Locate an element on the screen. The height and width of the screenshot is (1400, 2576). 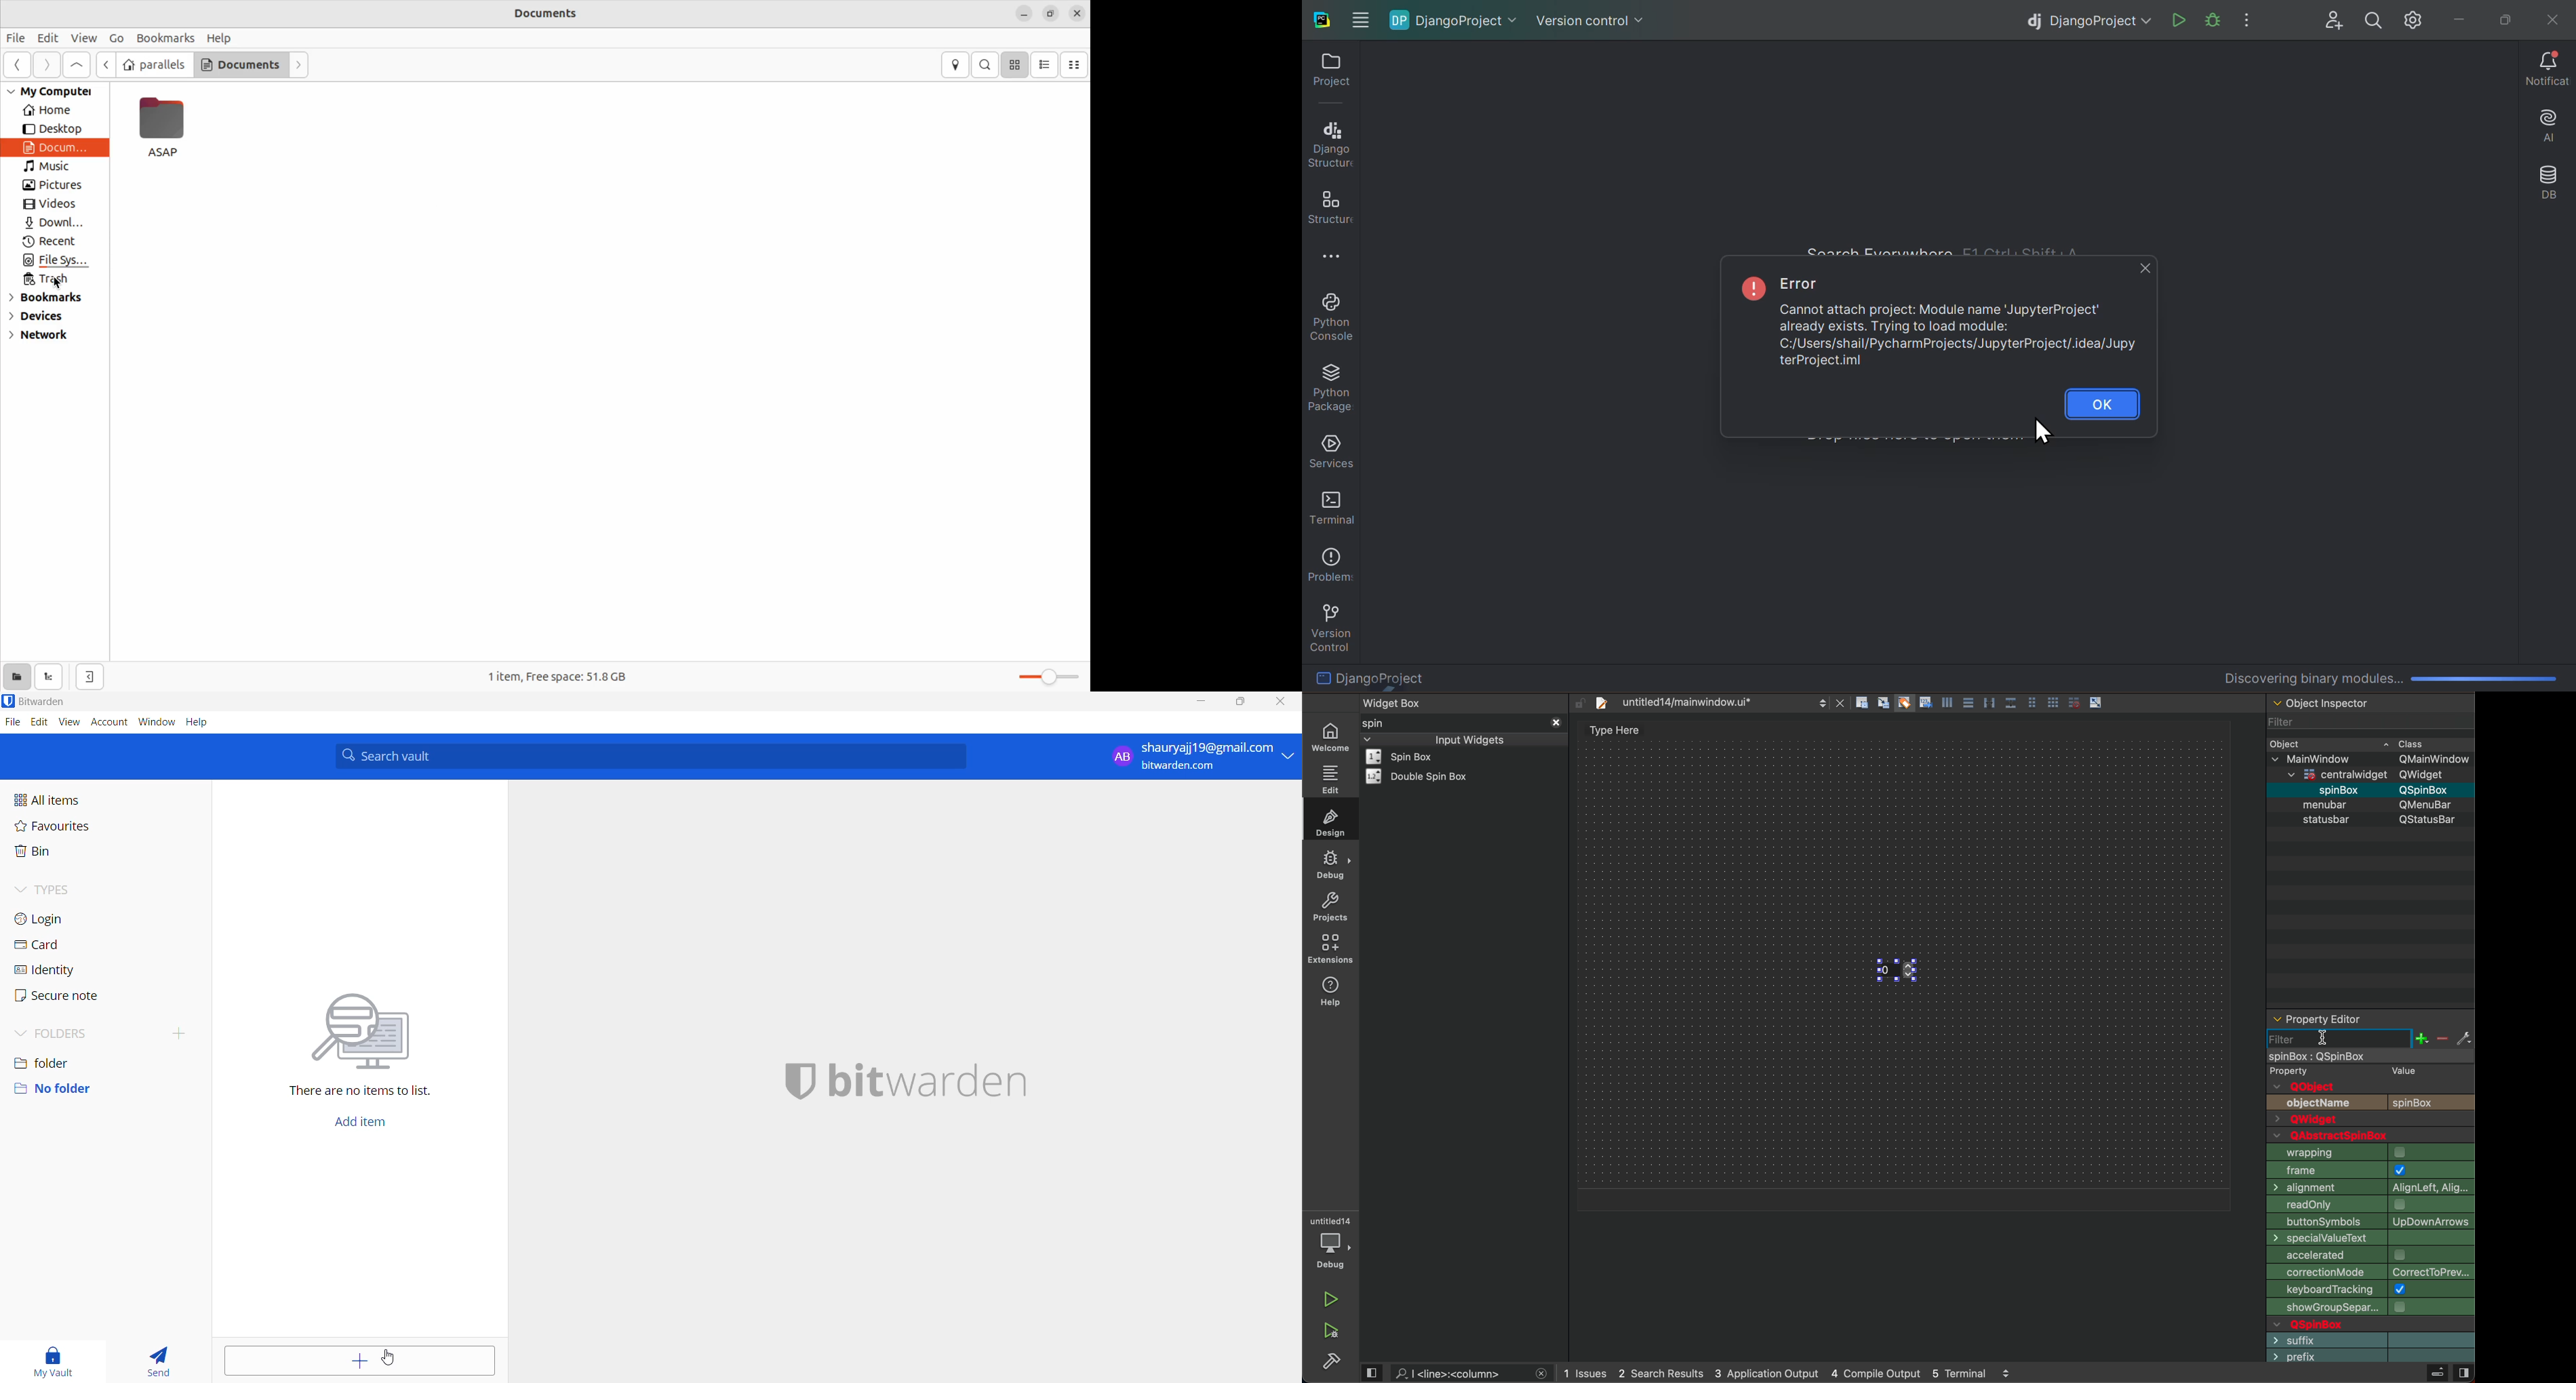
object inspector is located at coordinates (2370, 701).